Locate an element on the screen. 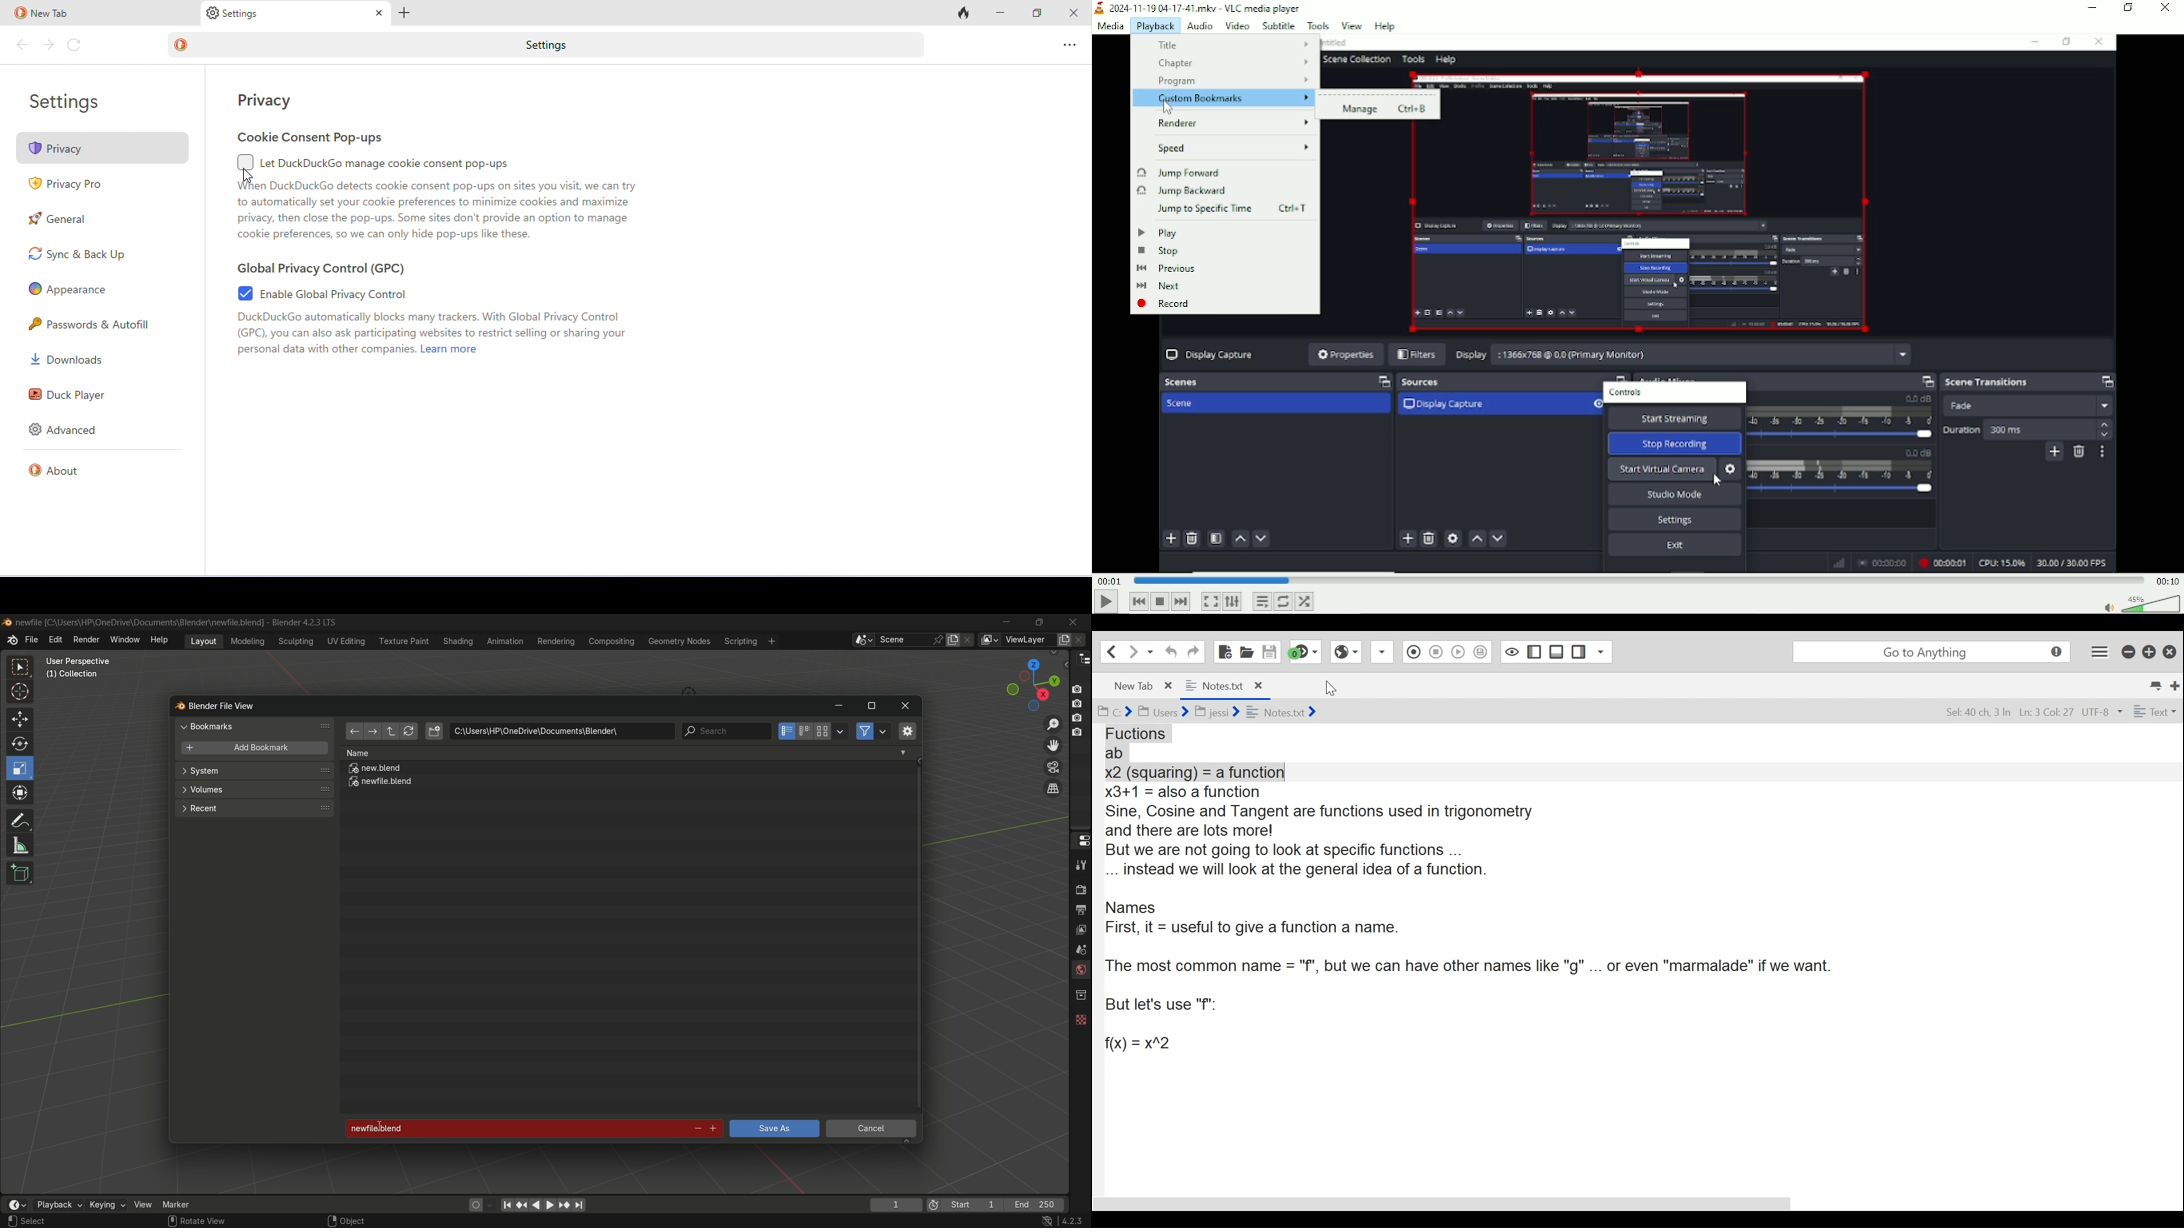  Chapter is located at coordinates (1234, 63).